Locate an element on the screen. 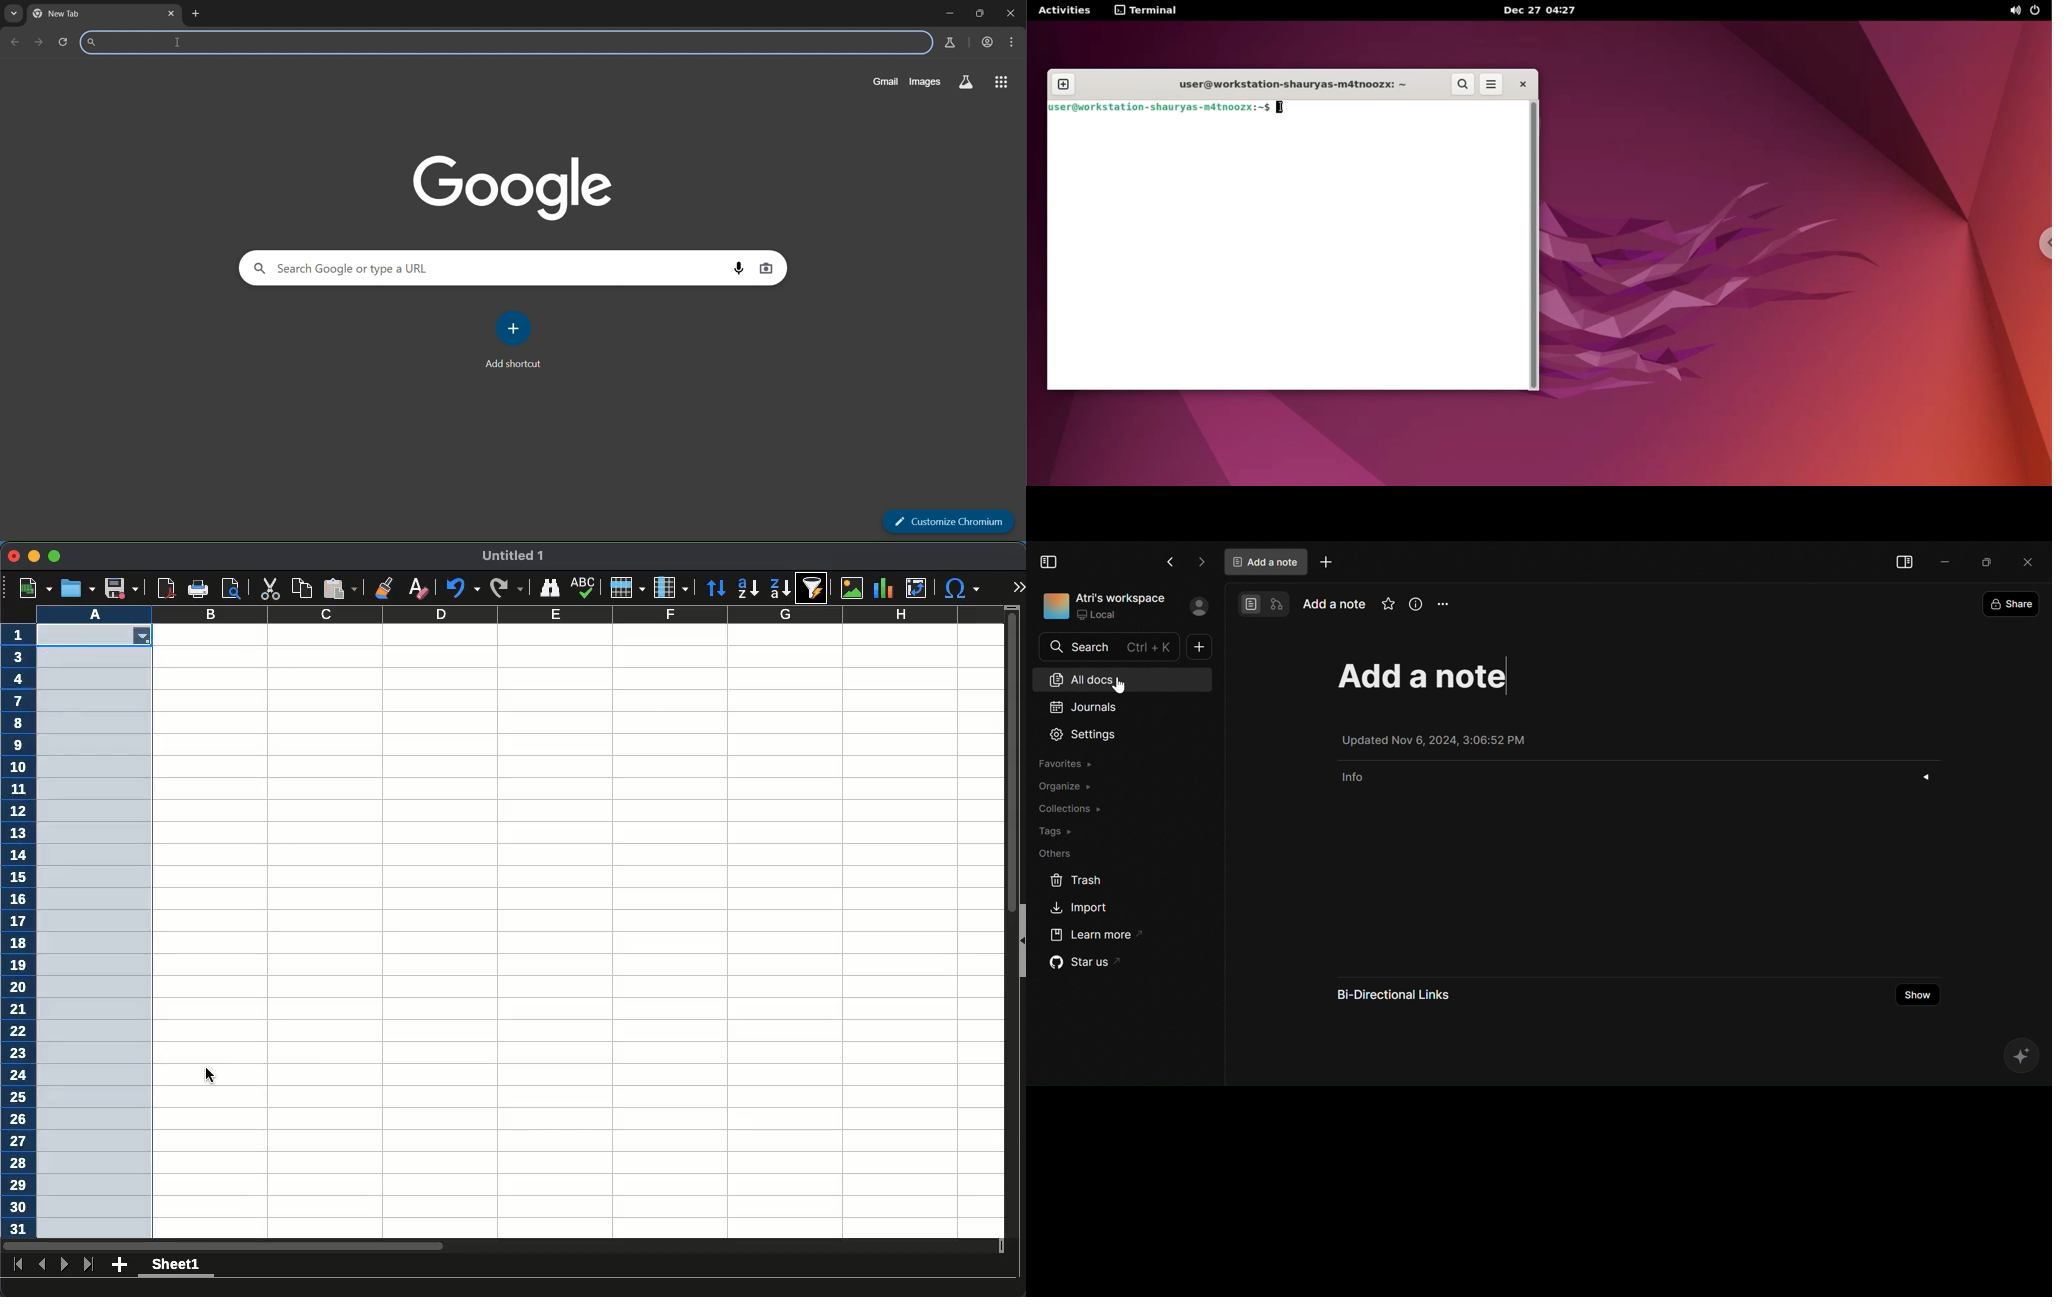  blank cells is located at coordinates (96, 932).